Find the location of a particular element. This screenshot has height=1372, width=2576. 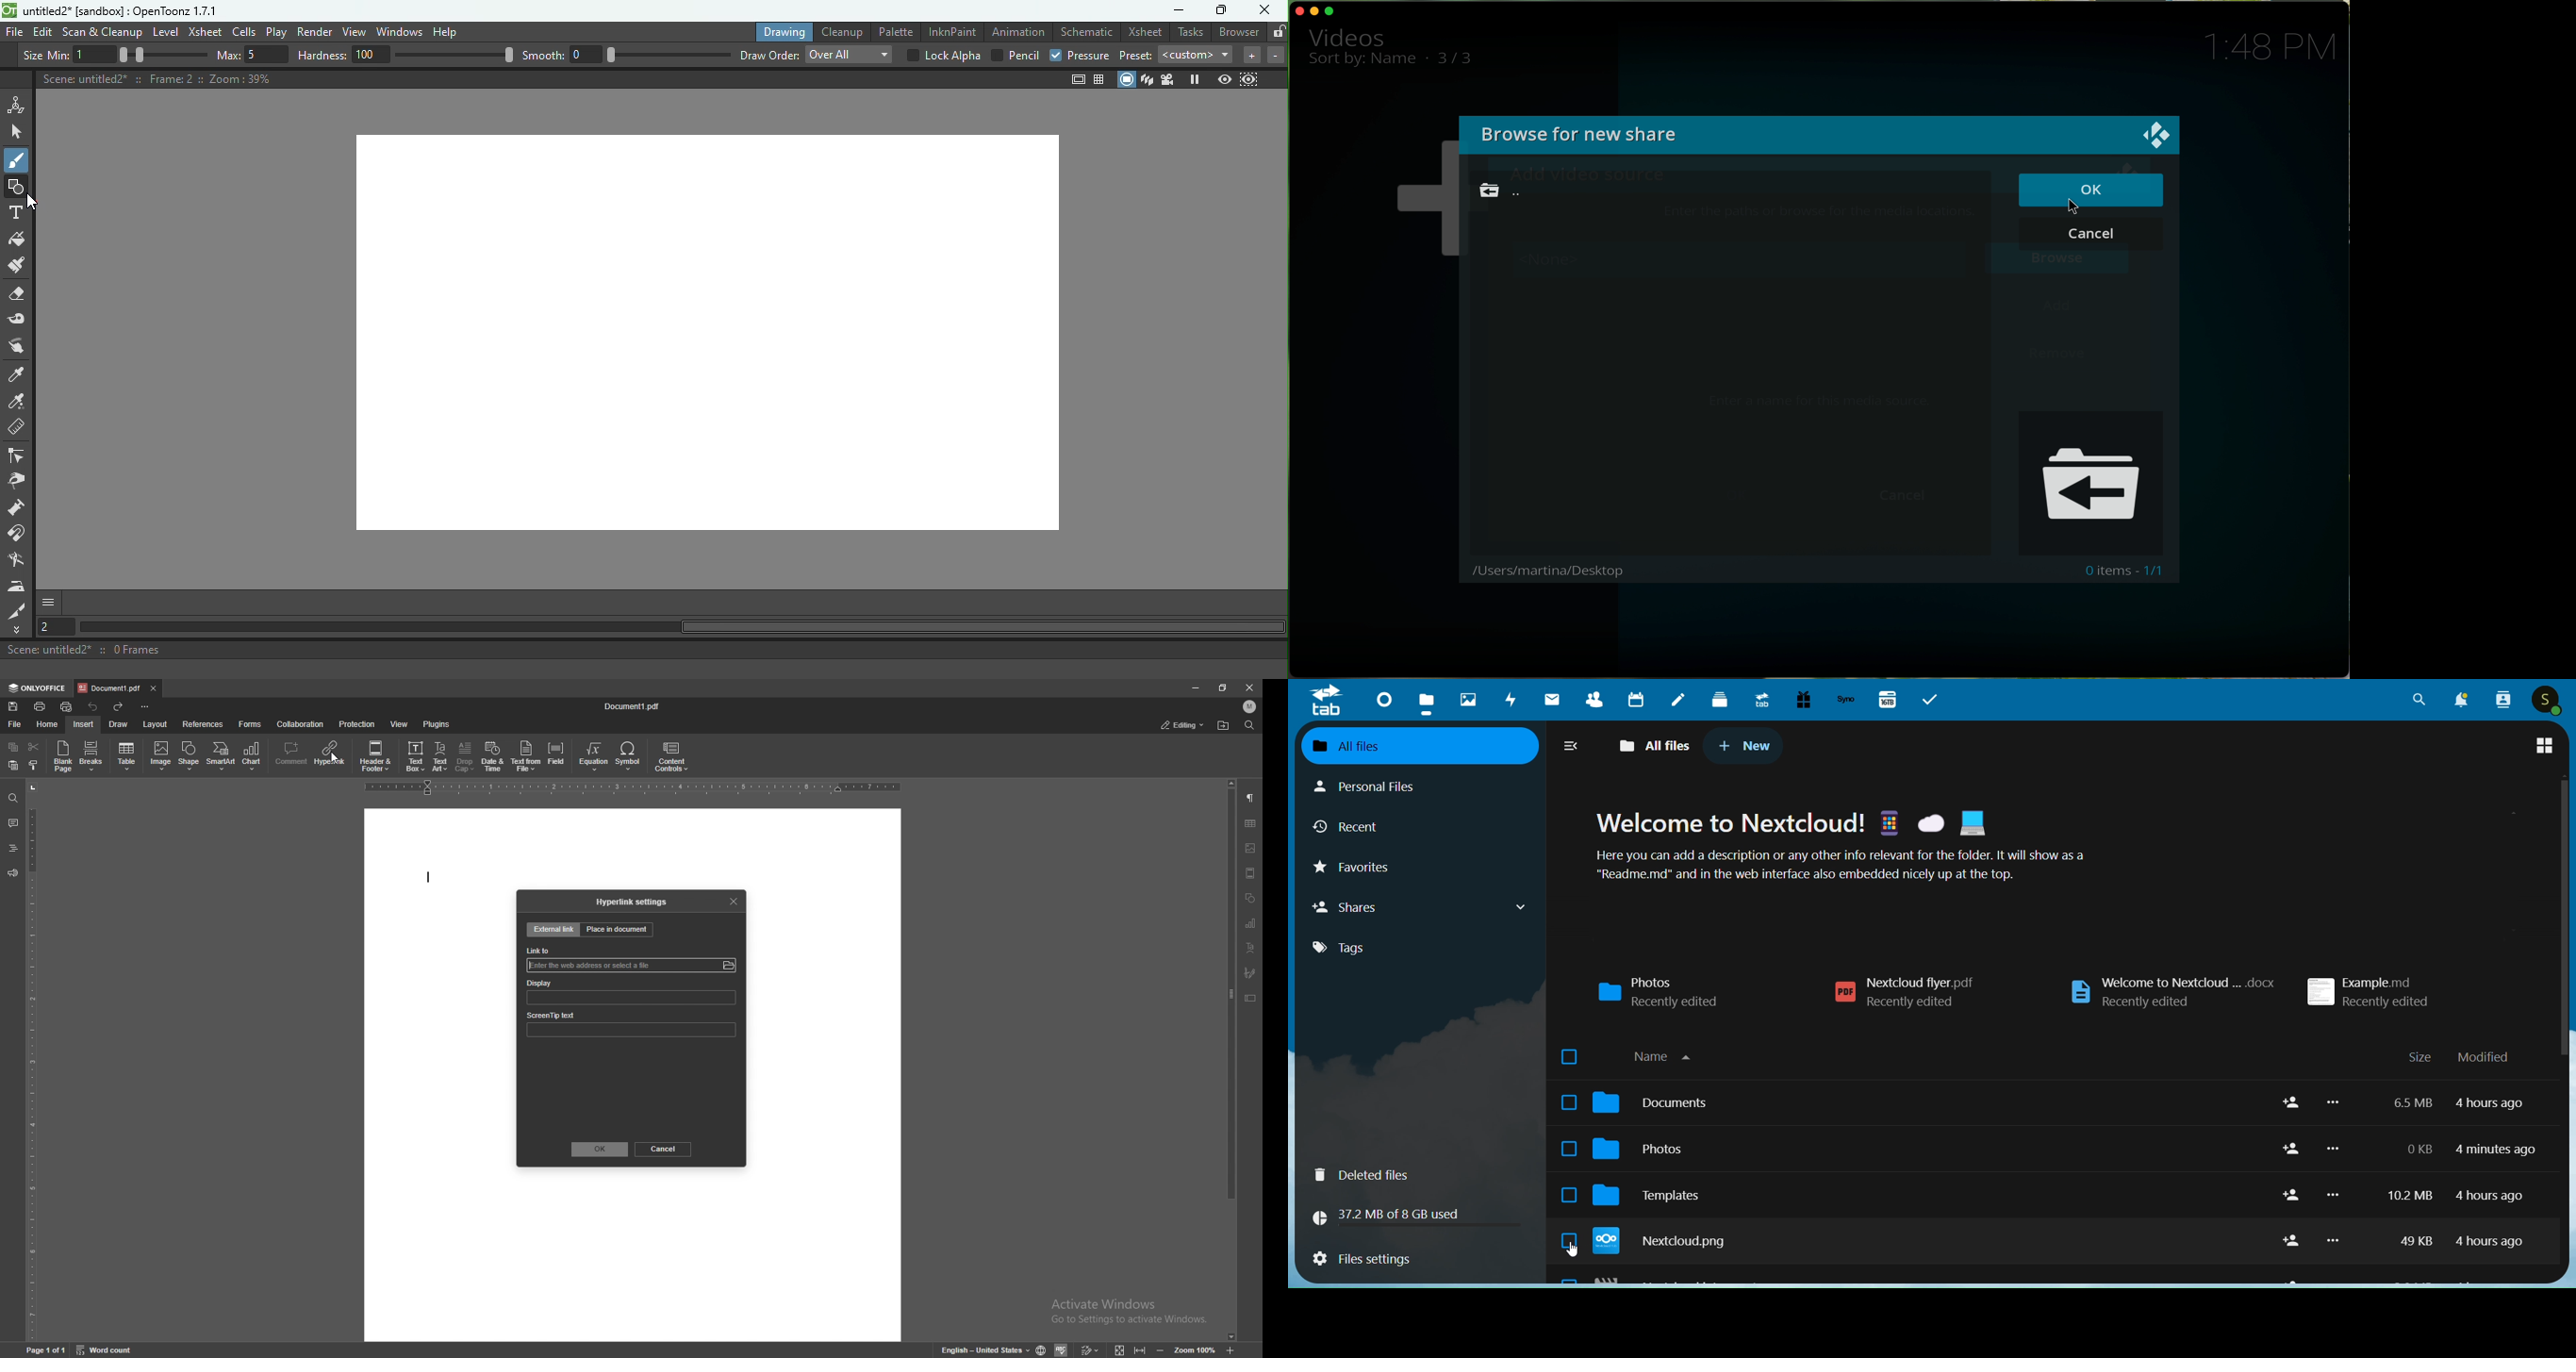

Welcome to Nextcloud ... docx Recently edited is located at coordinates (2172, 992).